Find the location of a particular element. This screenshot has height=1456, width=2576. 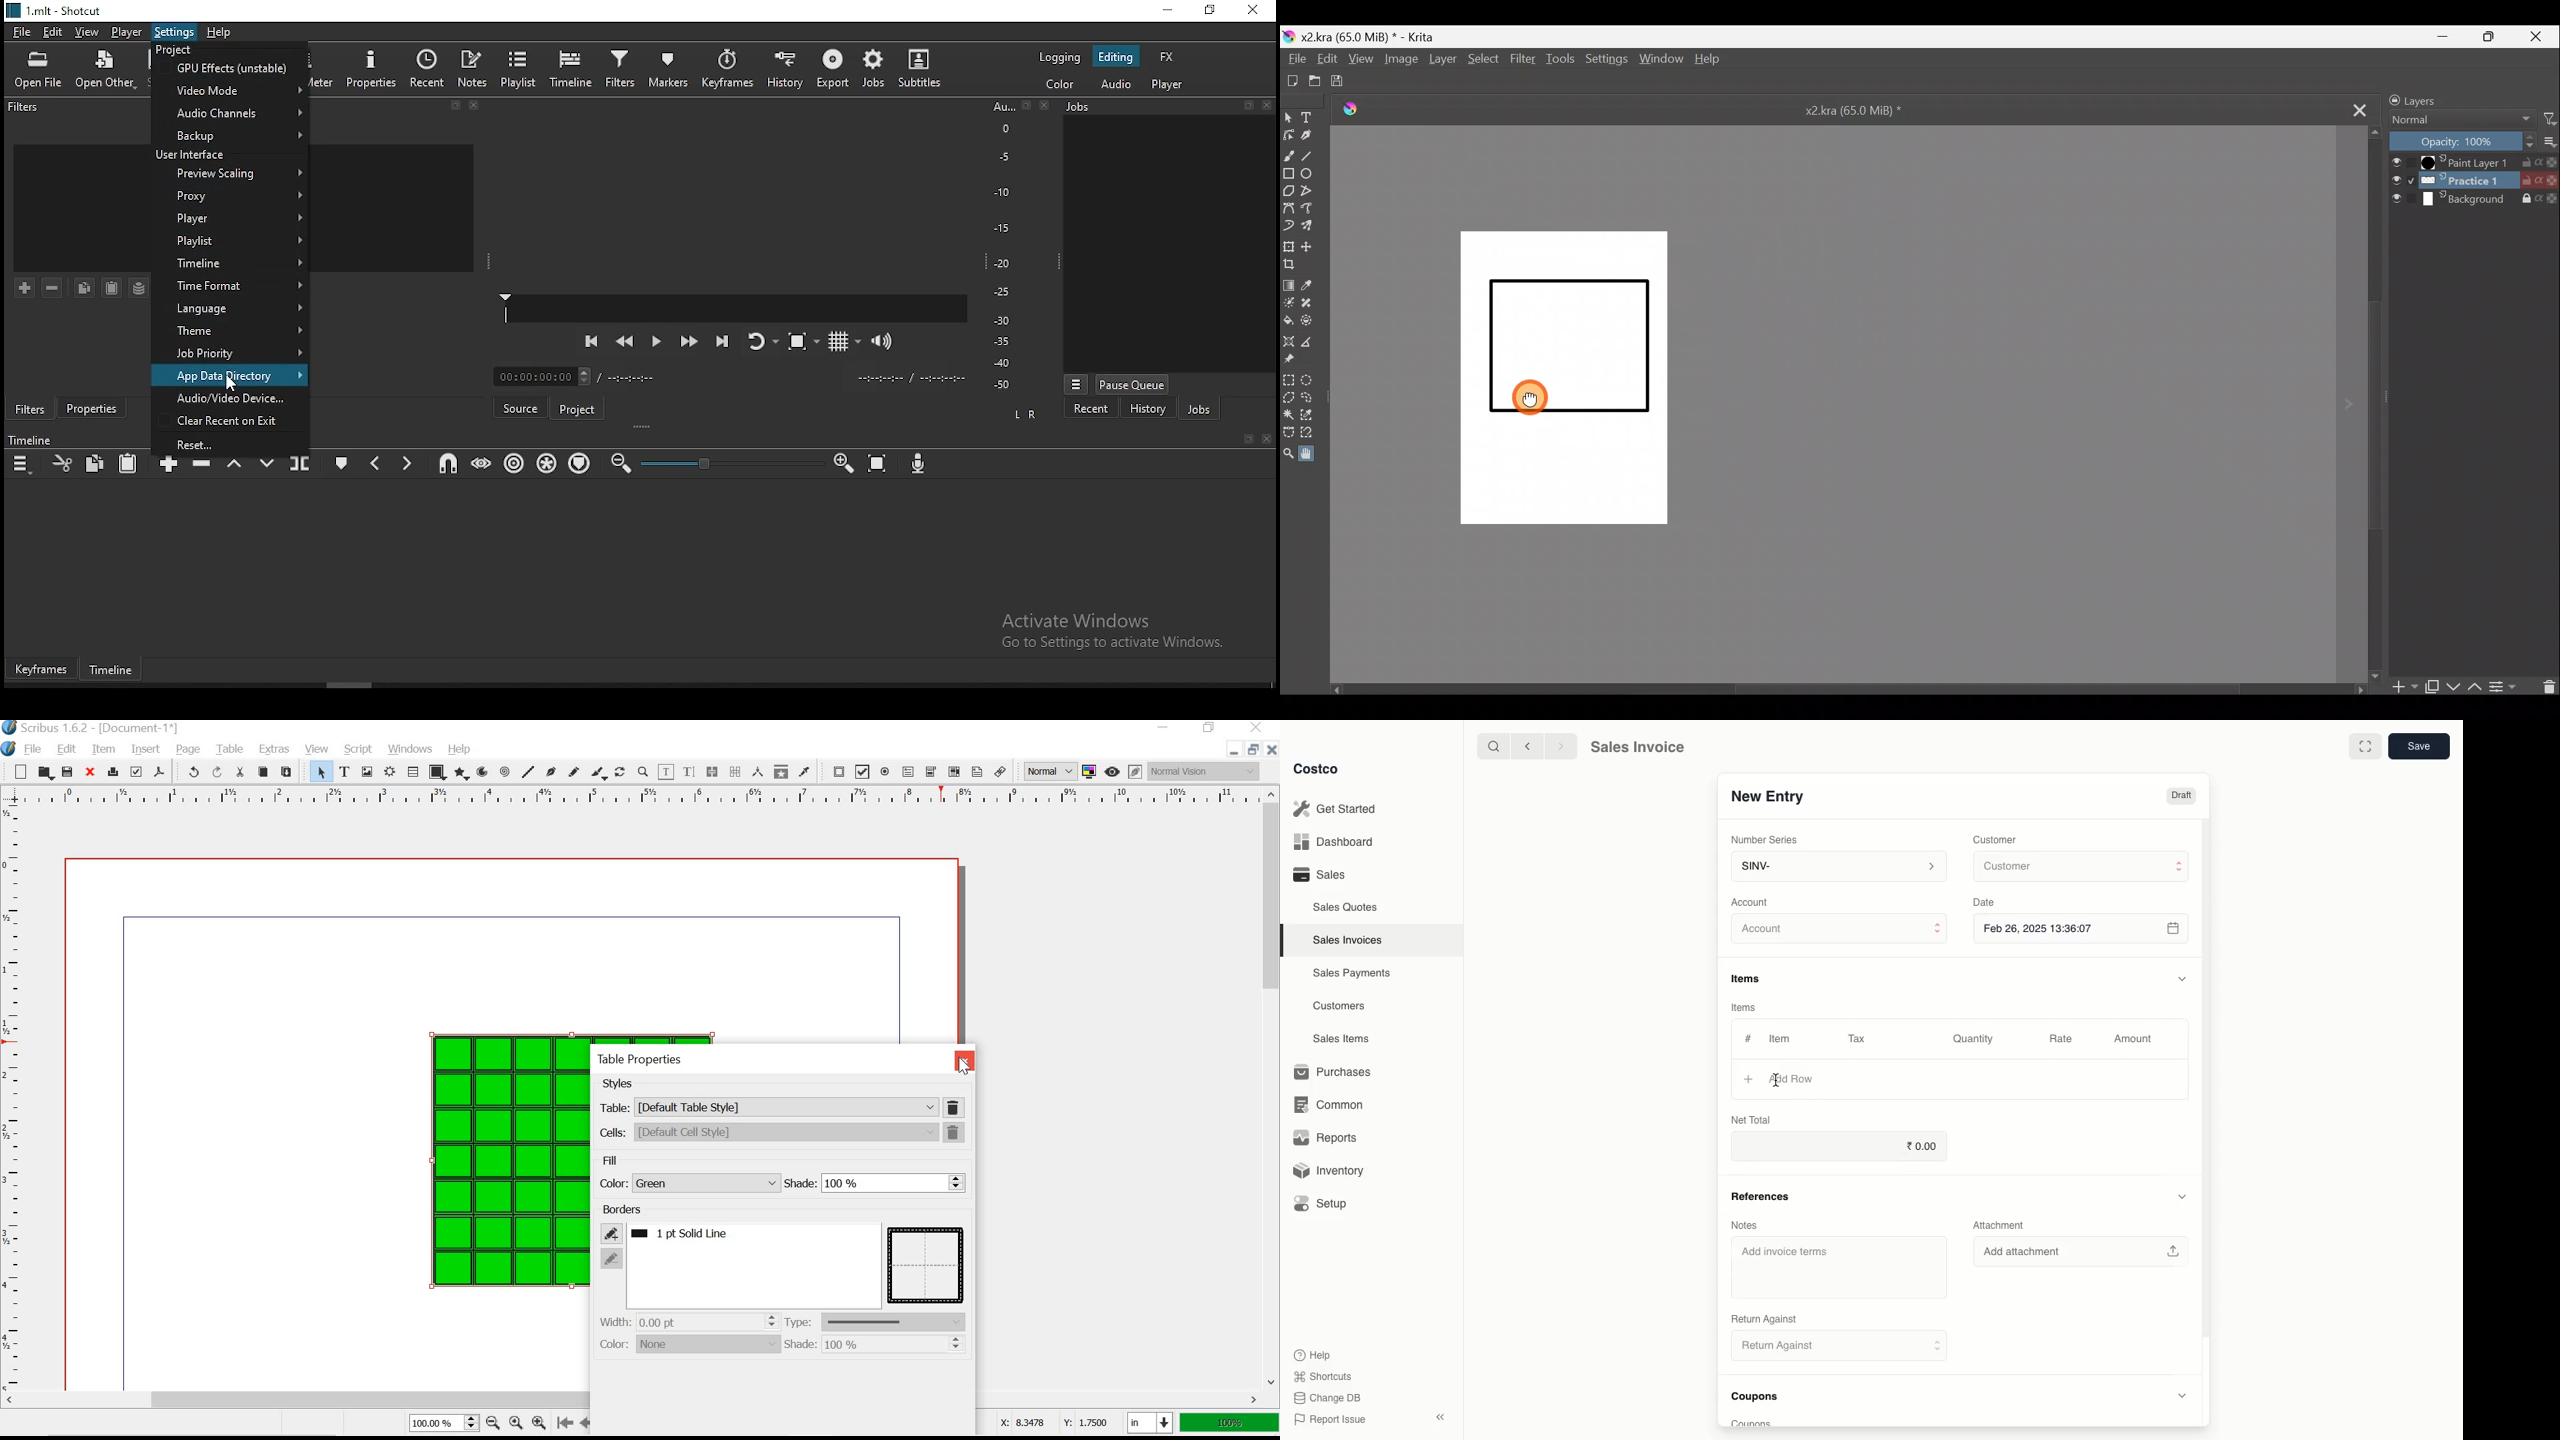

Back is located at coordinates (1526, 746).